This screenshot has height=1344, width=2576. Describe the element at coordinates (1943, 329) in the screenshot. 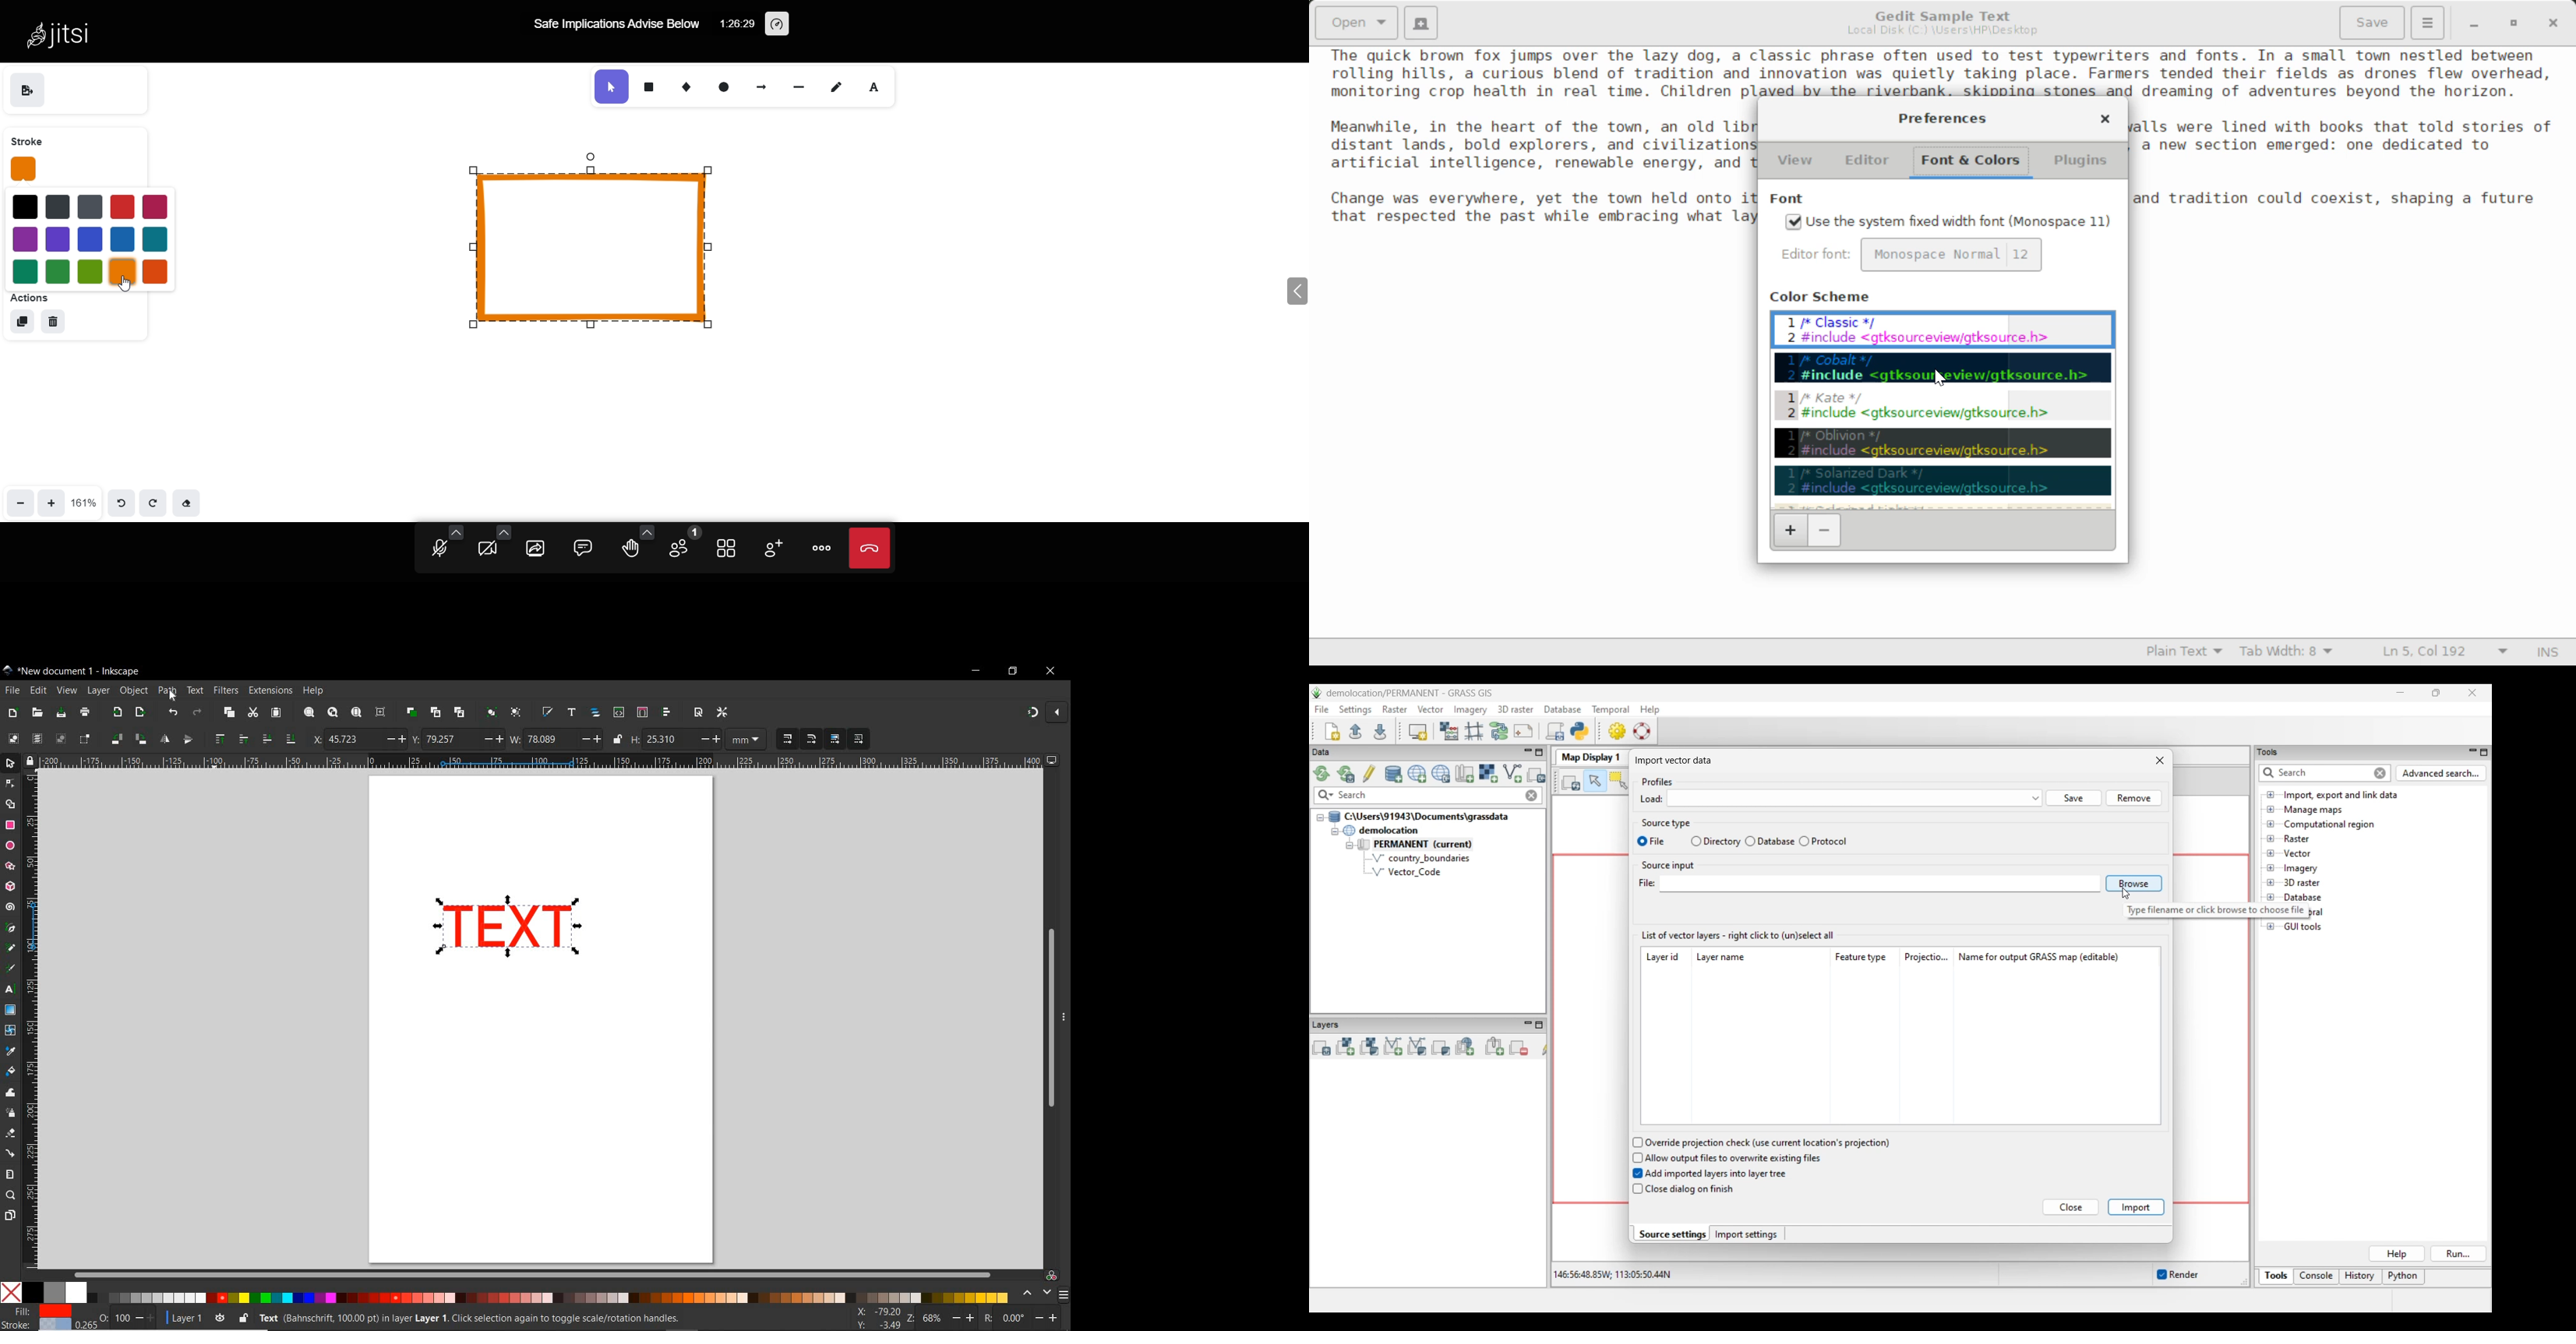

I see `Classic Scheme` at that location.